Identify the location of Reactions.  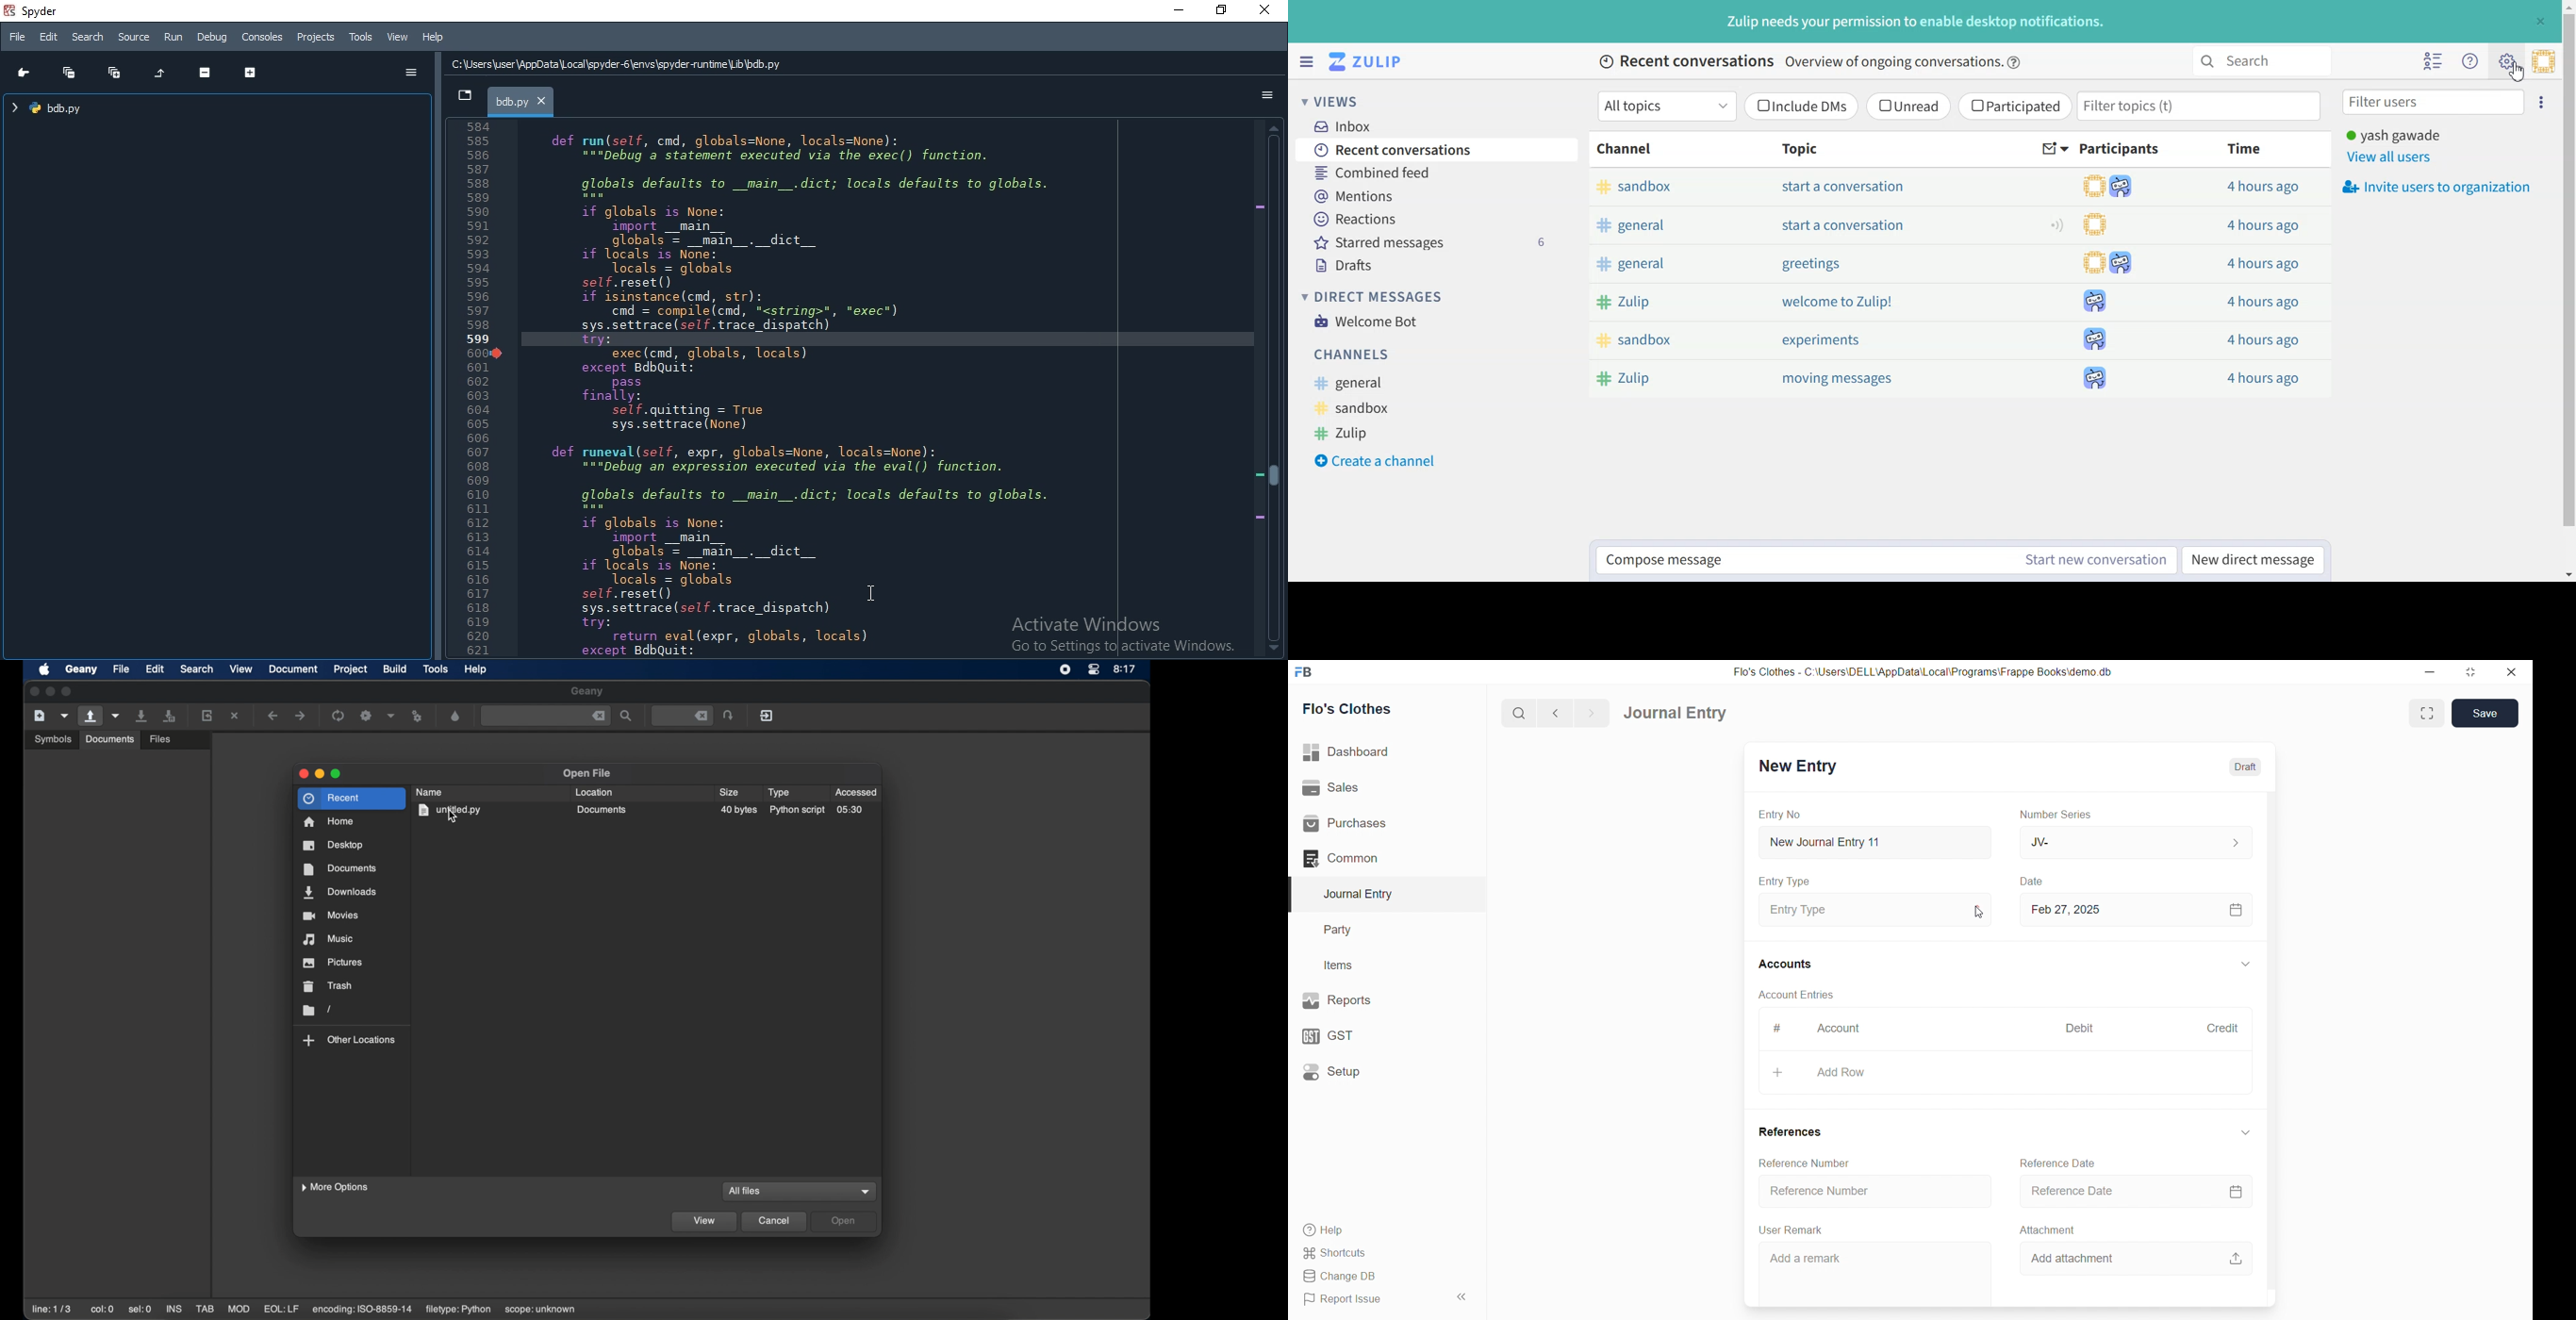
(1438, 219).